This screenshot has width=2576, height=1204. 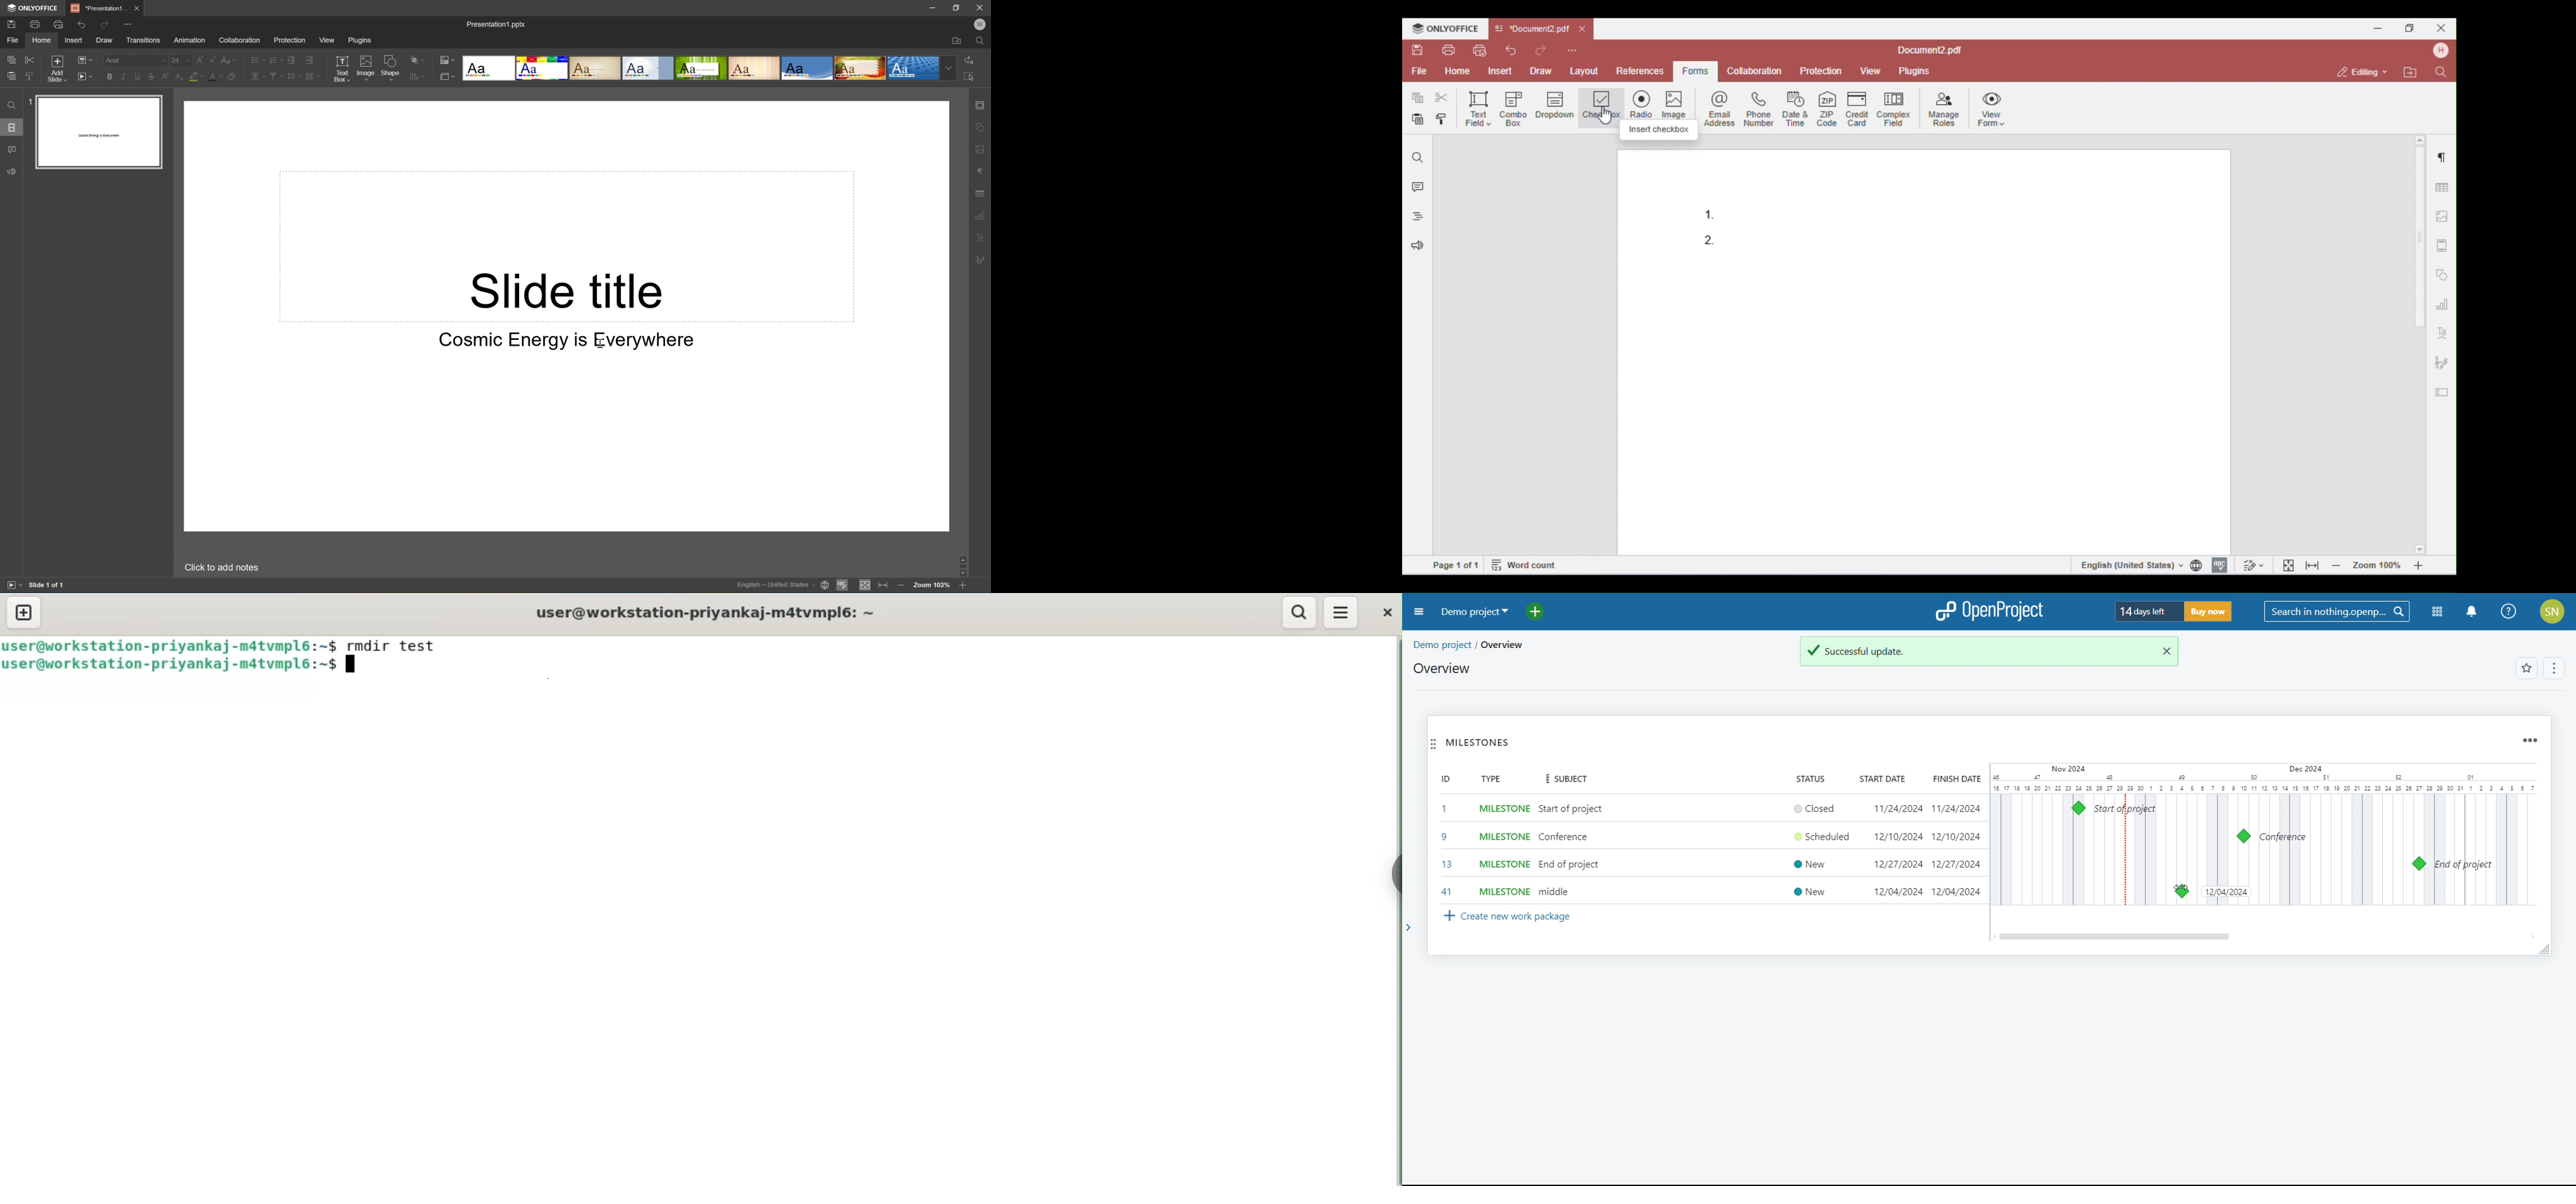 I want to click on Spell checking, so click(x=843, y=587).